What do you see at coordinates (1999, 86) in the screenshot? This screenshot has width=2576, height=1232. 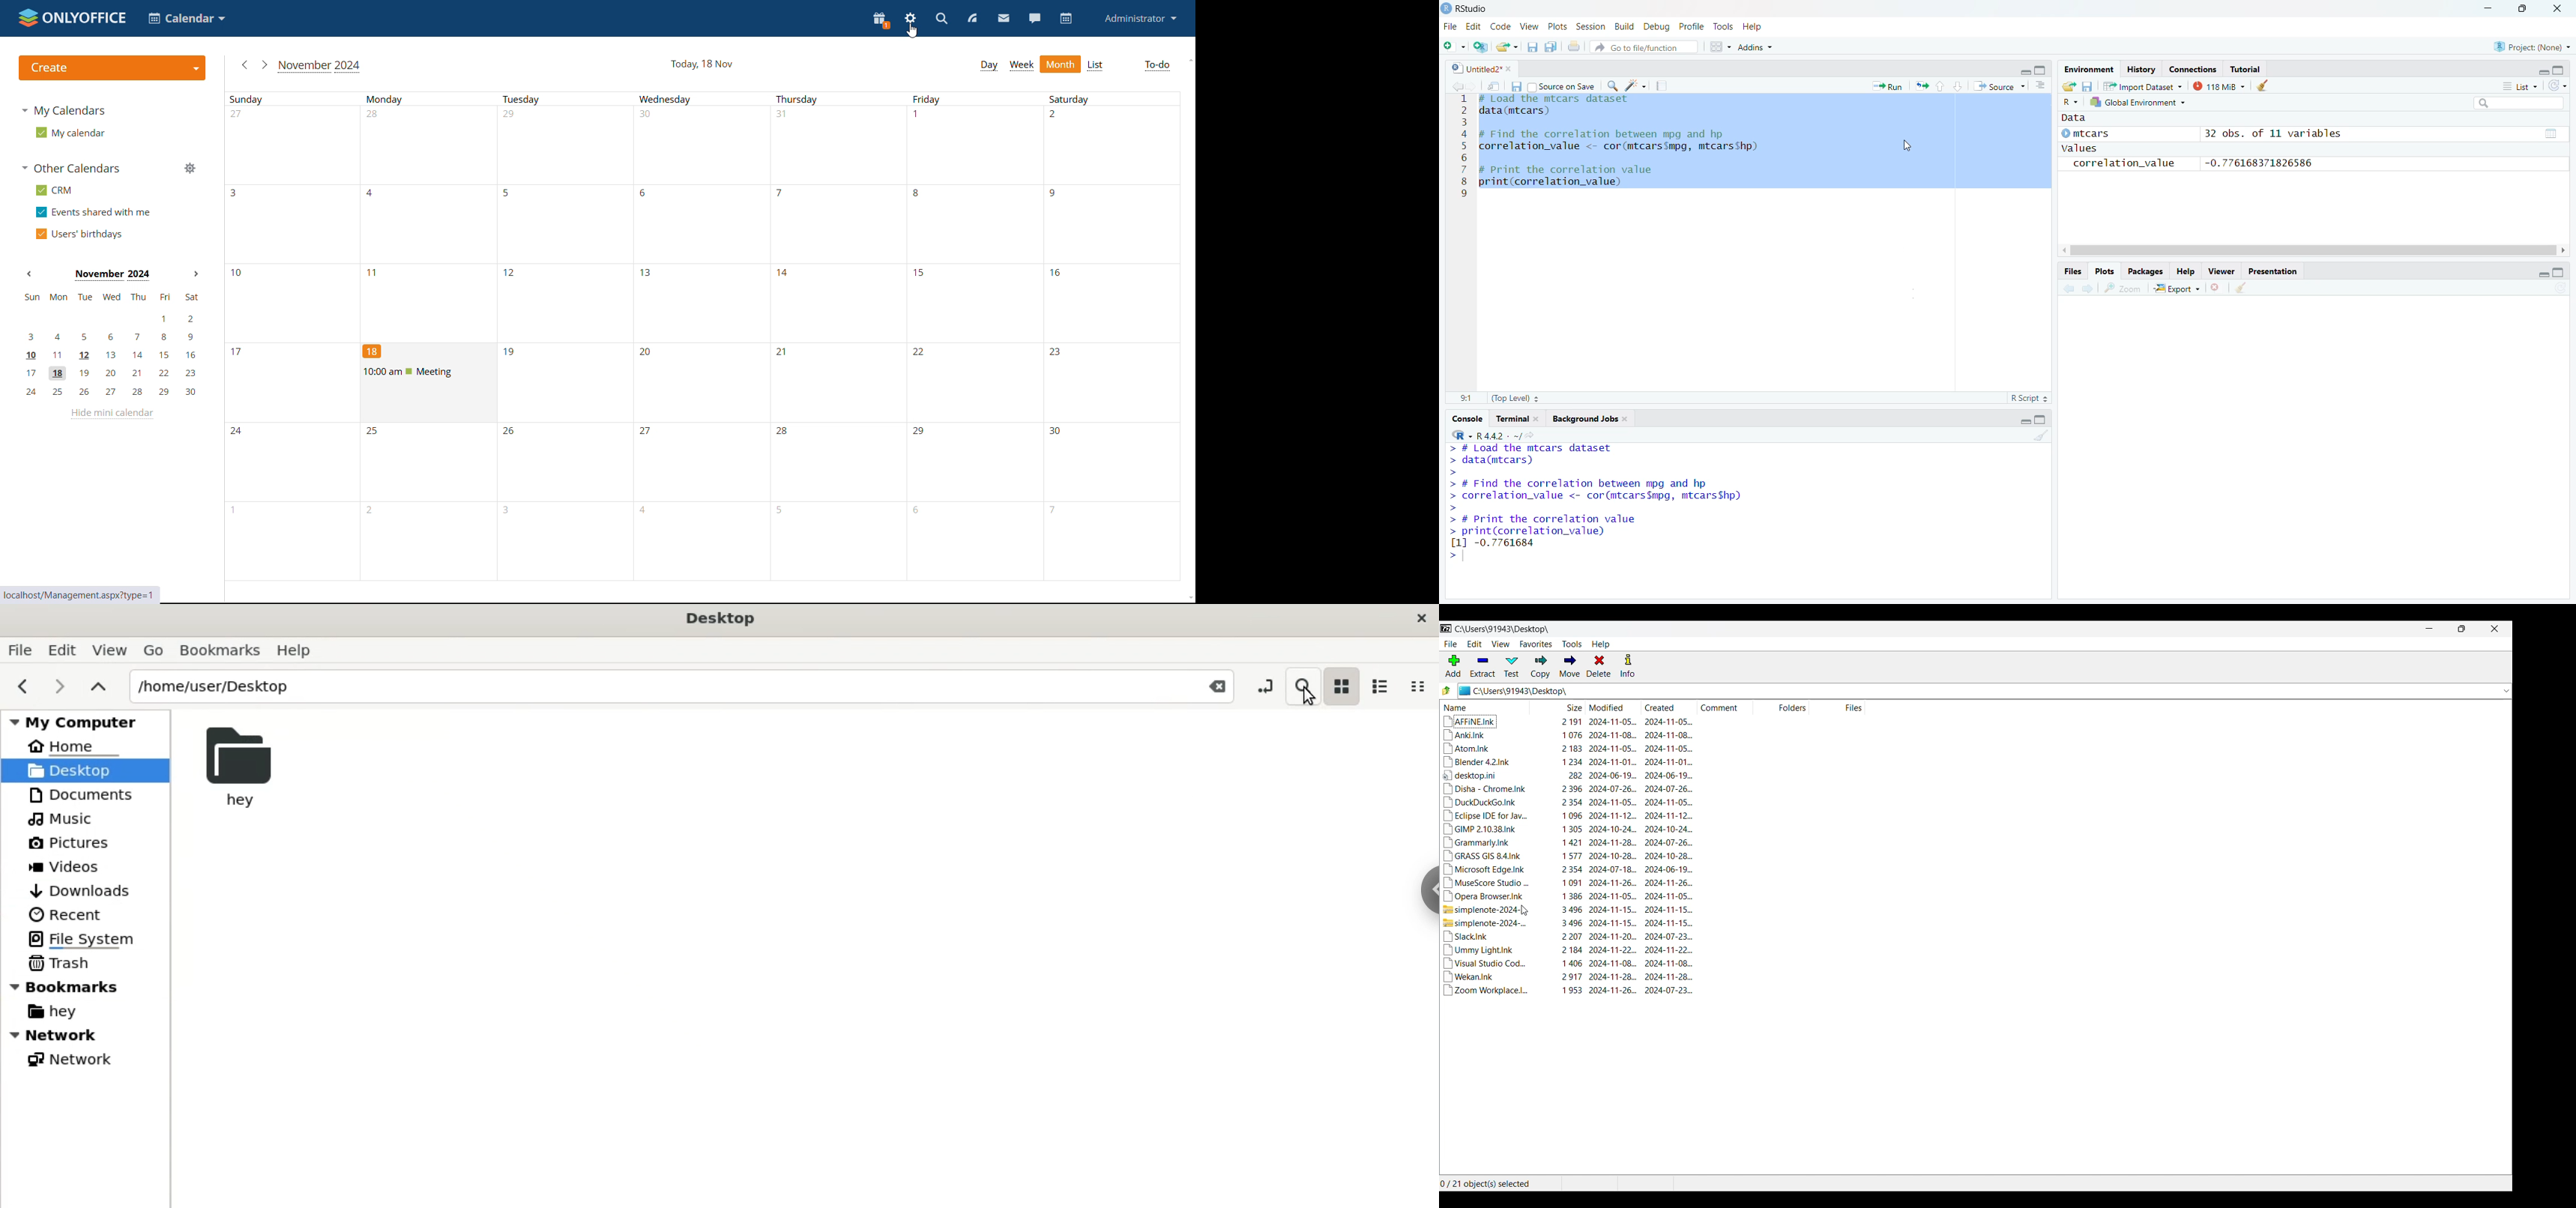 I see `Source the contents of the active document` at bounding box center [1999, 86].